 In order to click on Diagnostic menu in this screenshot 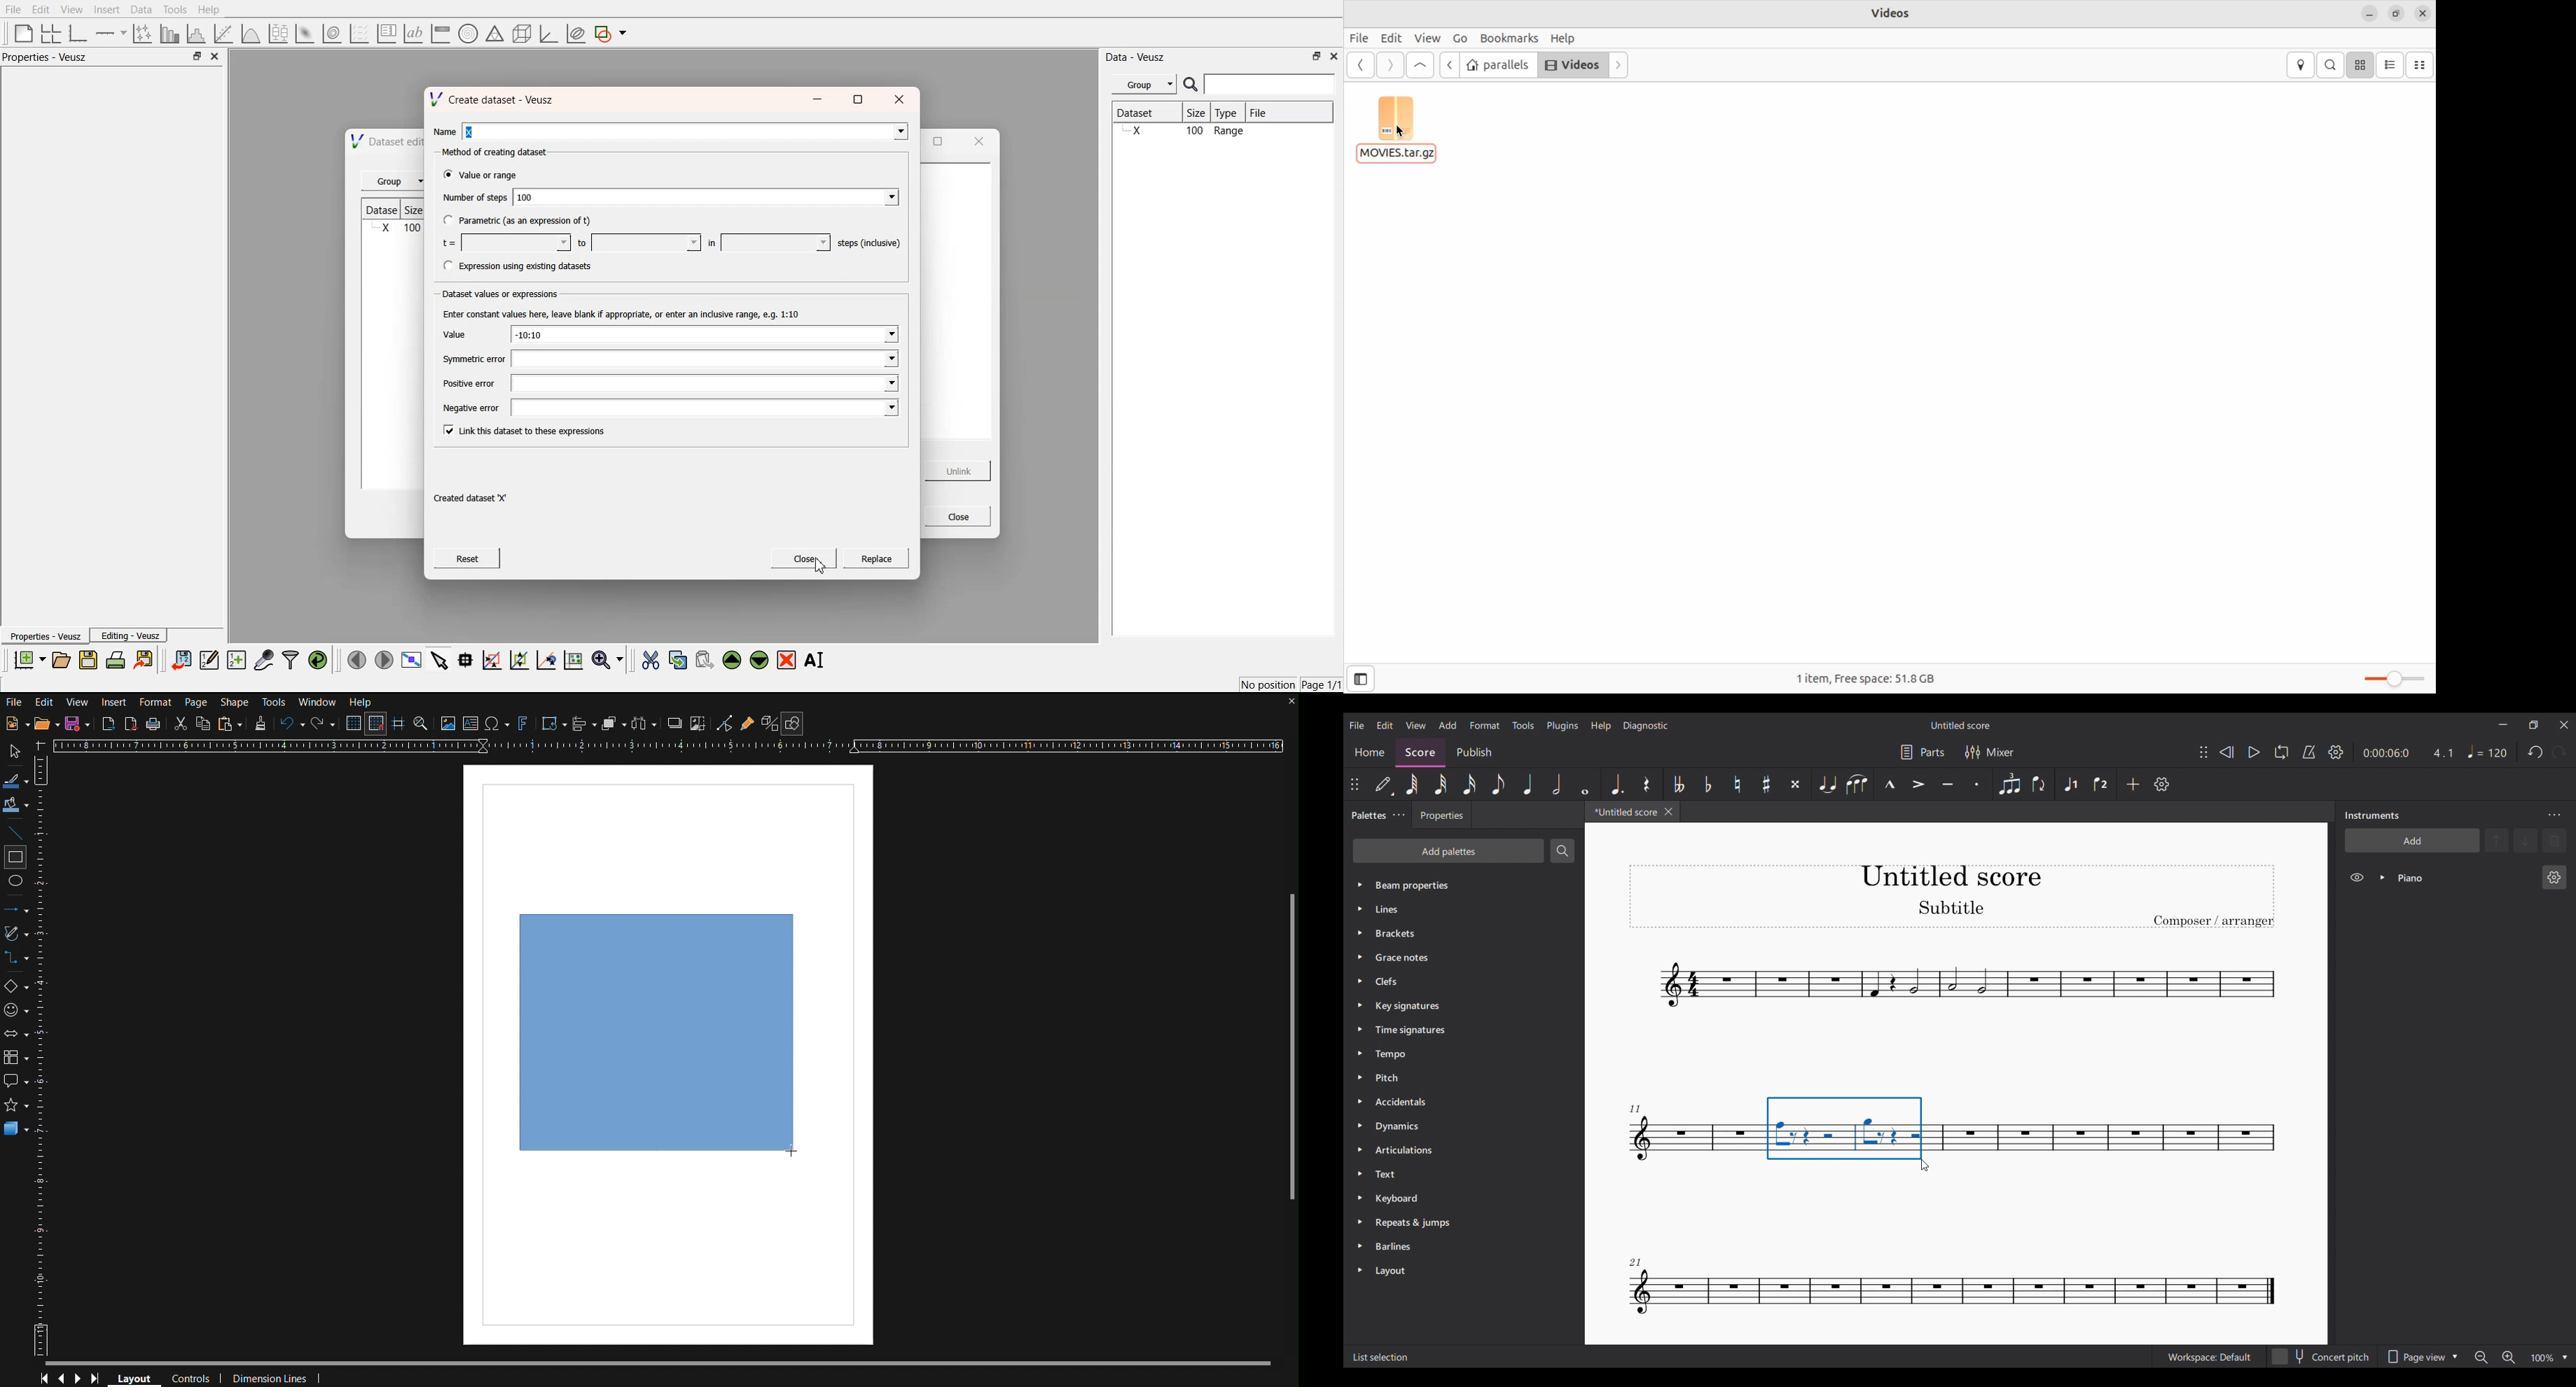, I will do `click(1646, 725)`.